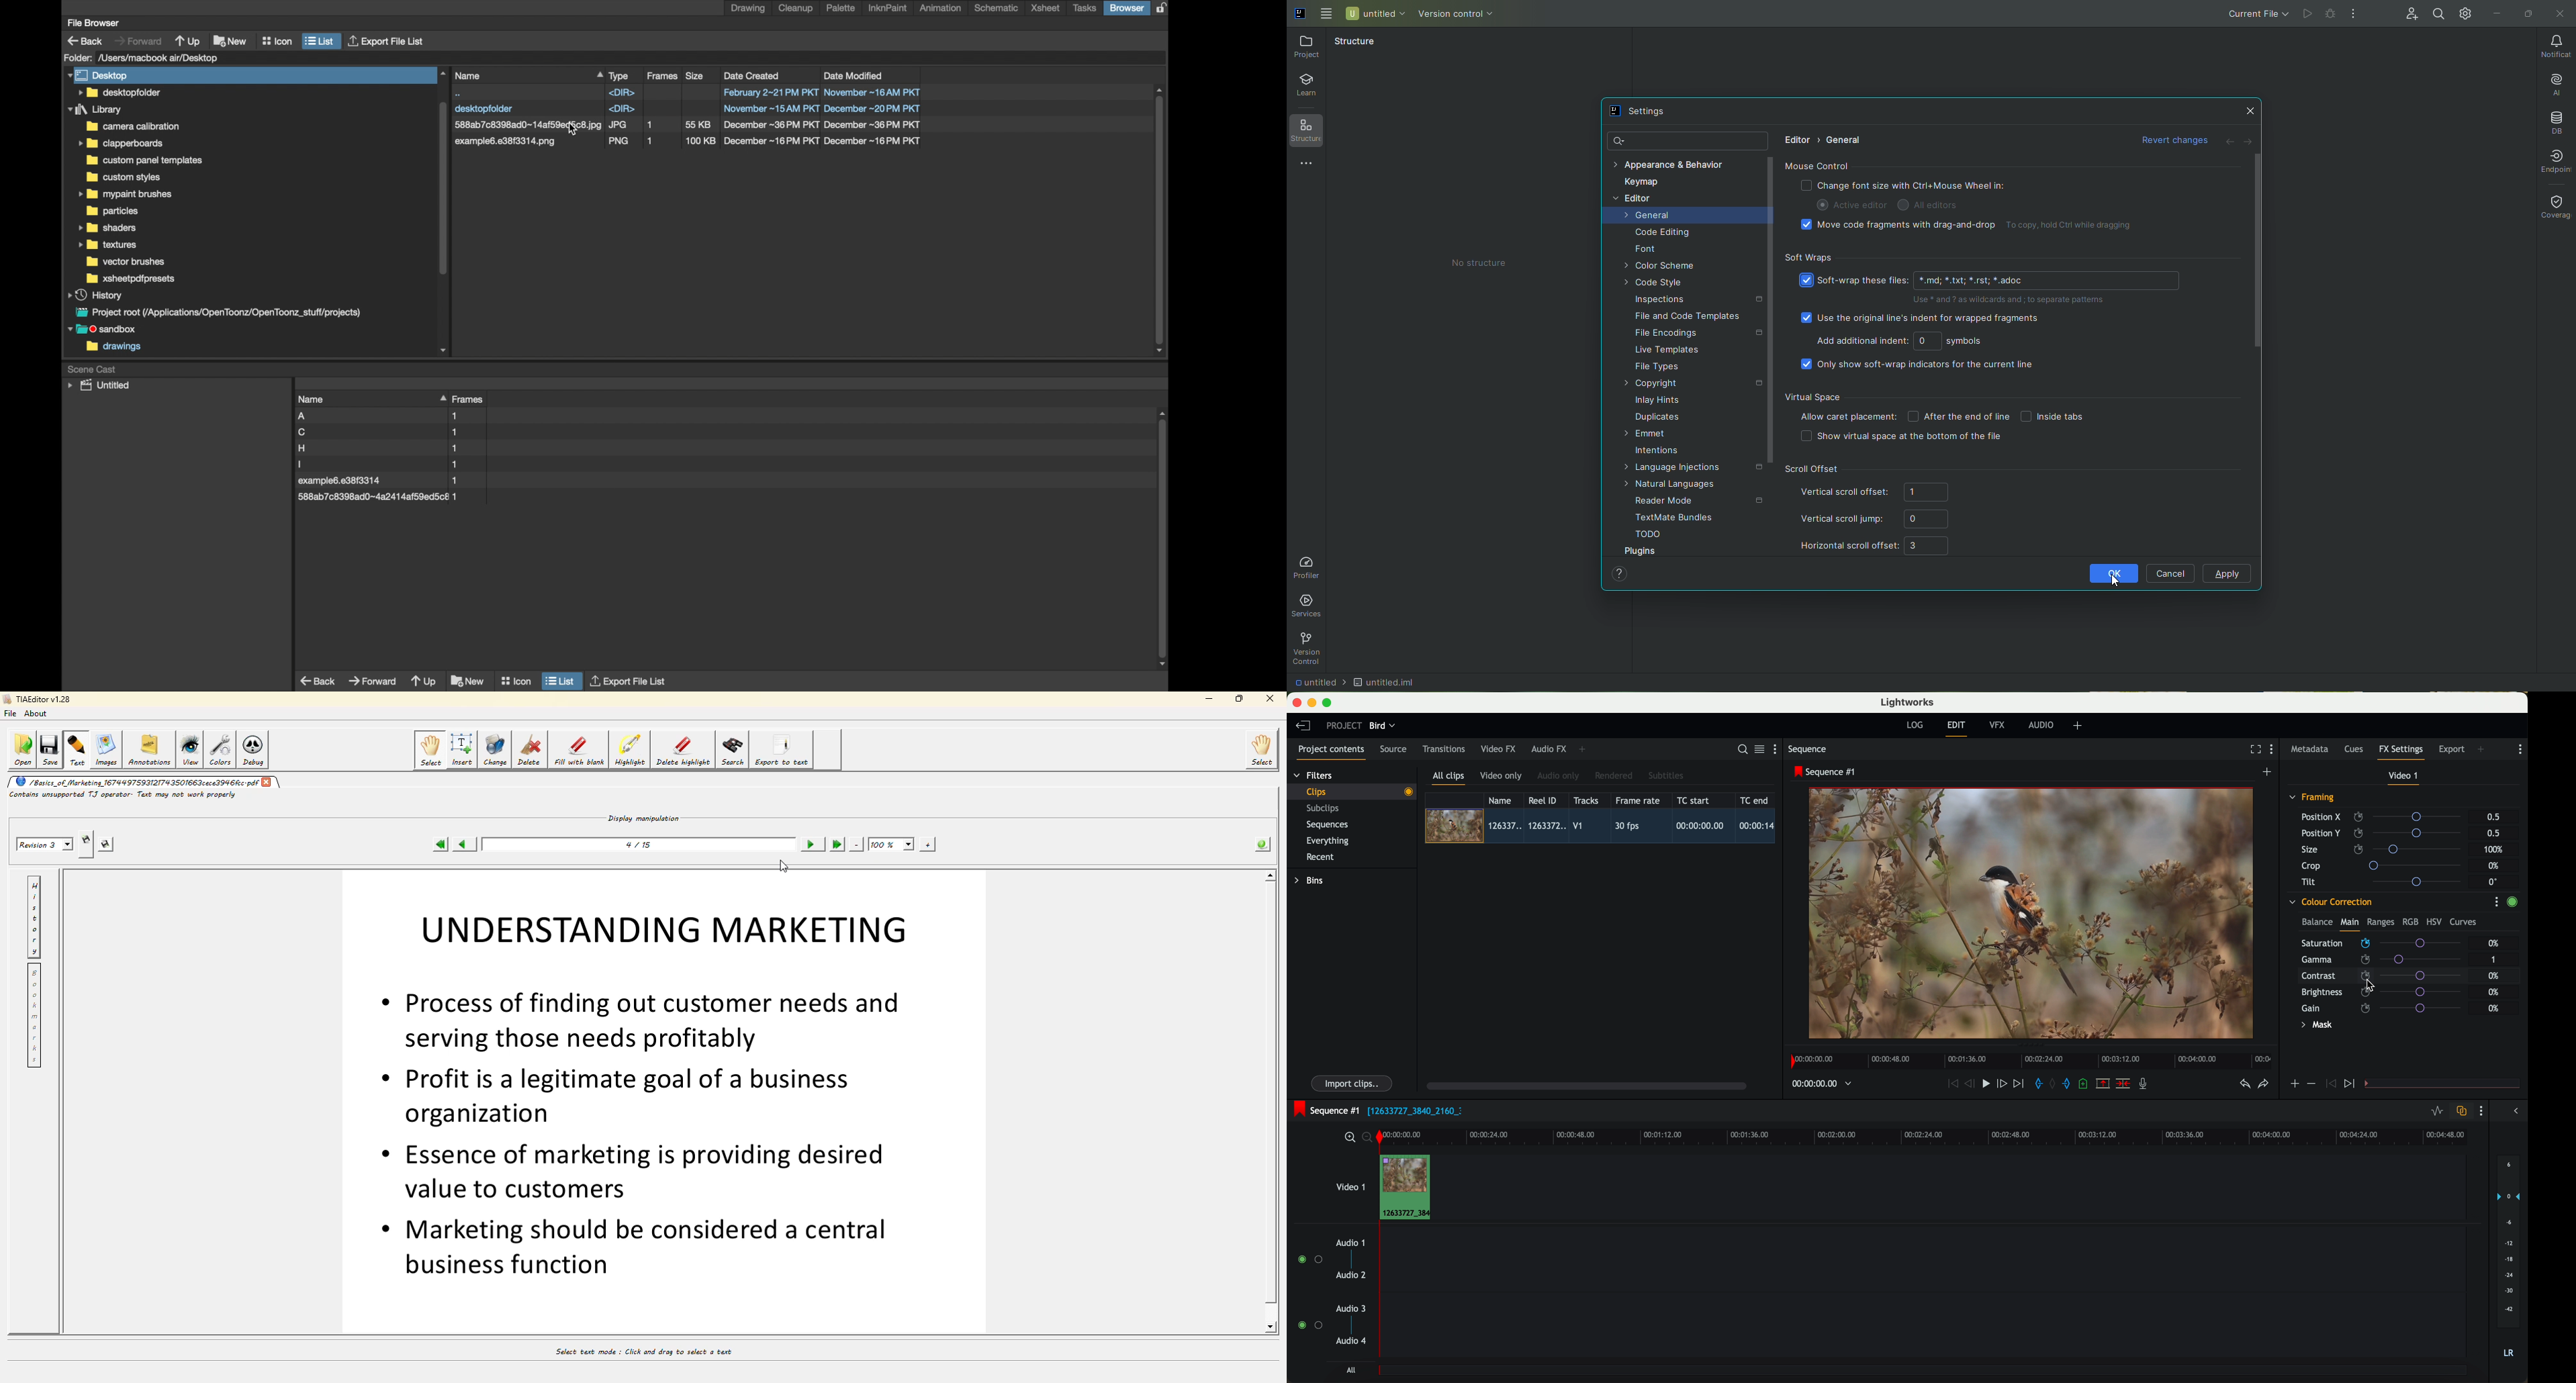 The image size is (2576, 1400). I want to click on redo, so click(2264, 1085).